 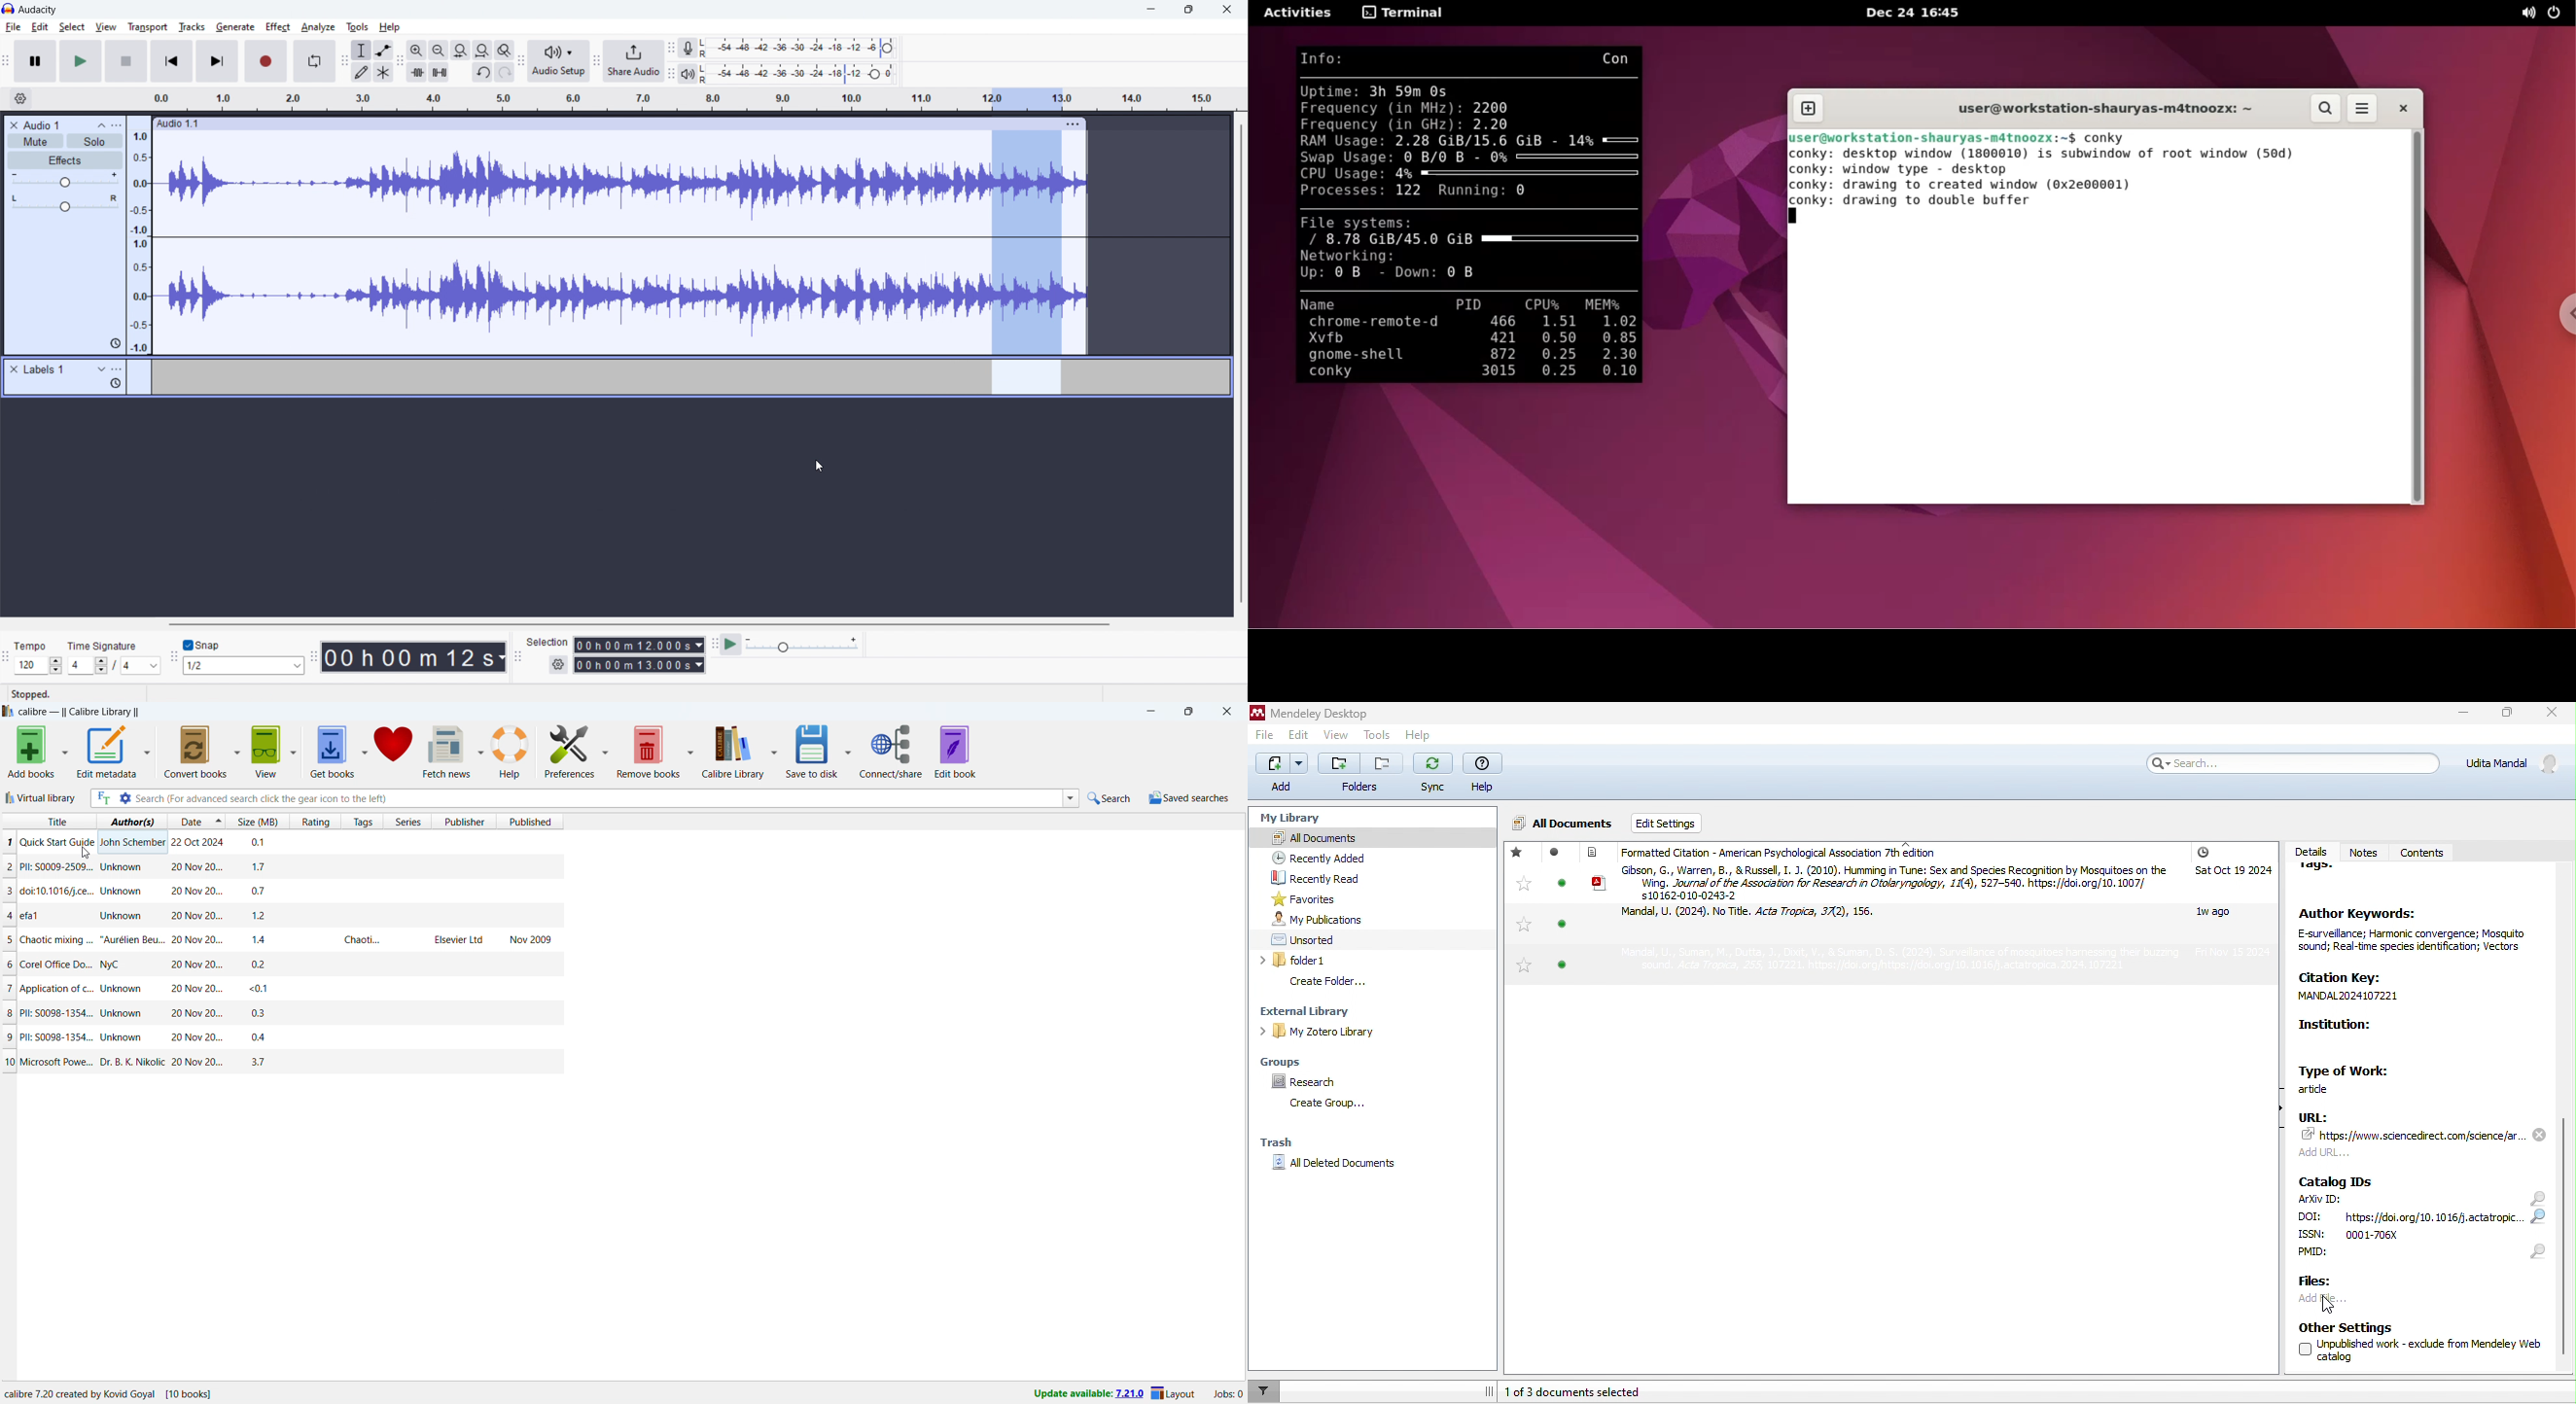 What do you see at coordinates (218, 821) in the screenshot?
I see `select sorting order` at bounding box center [218, 821].